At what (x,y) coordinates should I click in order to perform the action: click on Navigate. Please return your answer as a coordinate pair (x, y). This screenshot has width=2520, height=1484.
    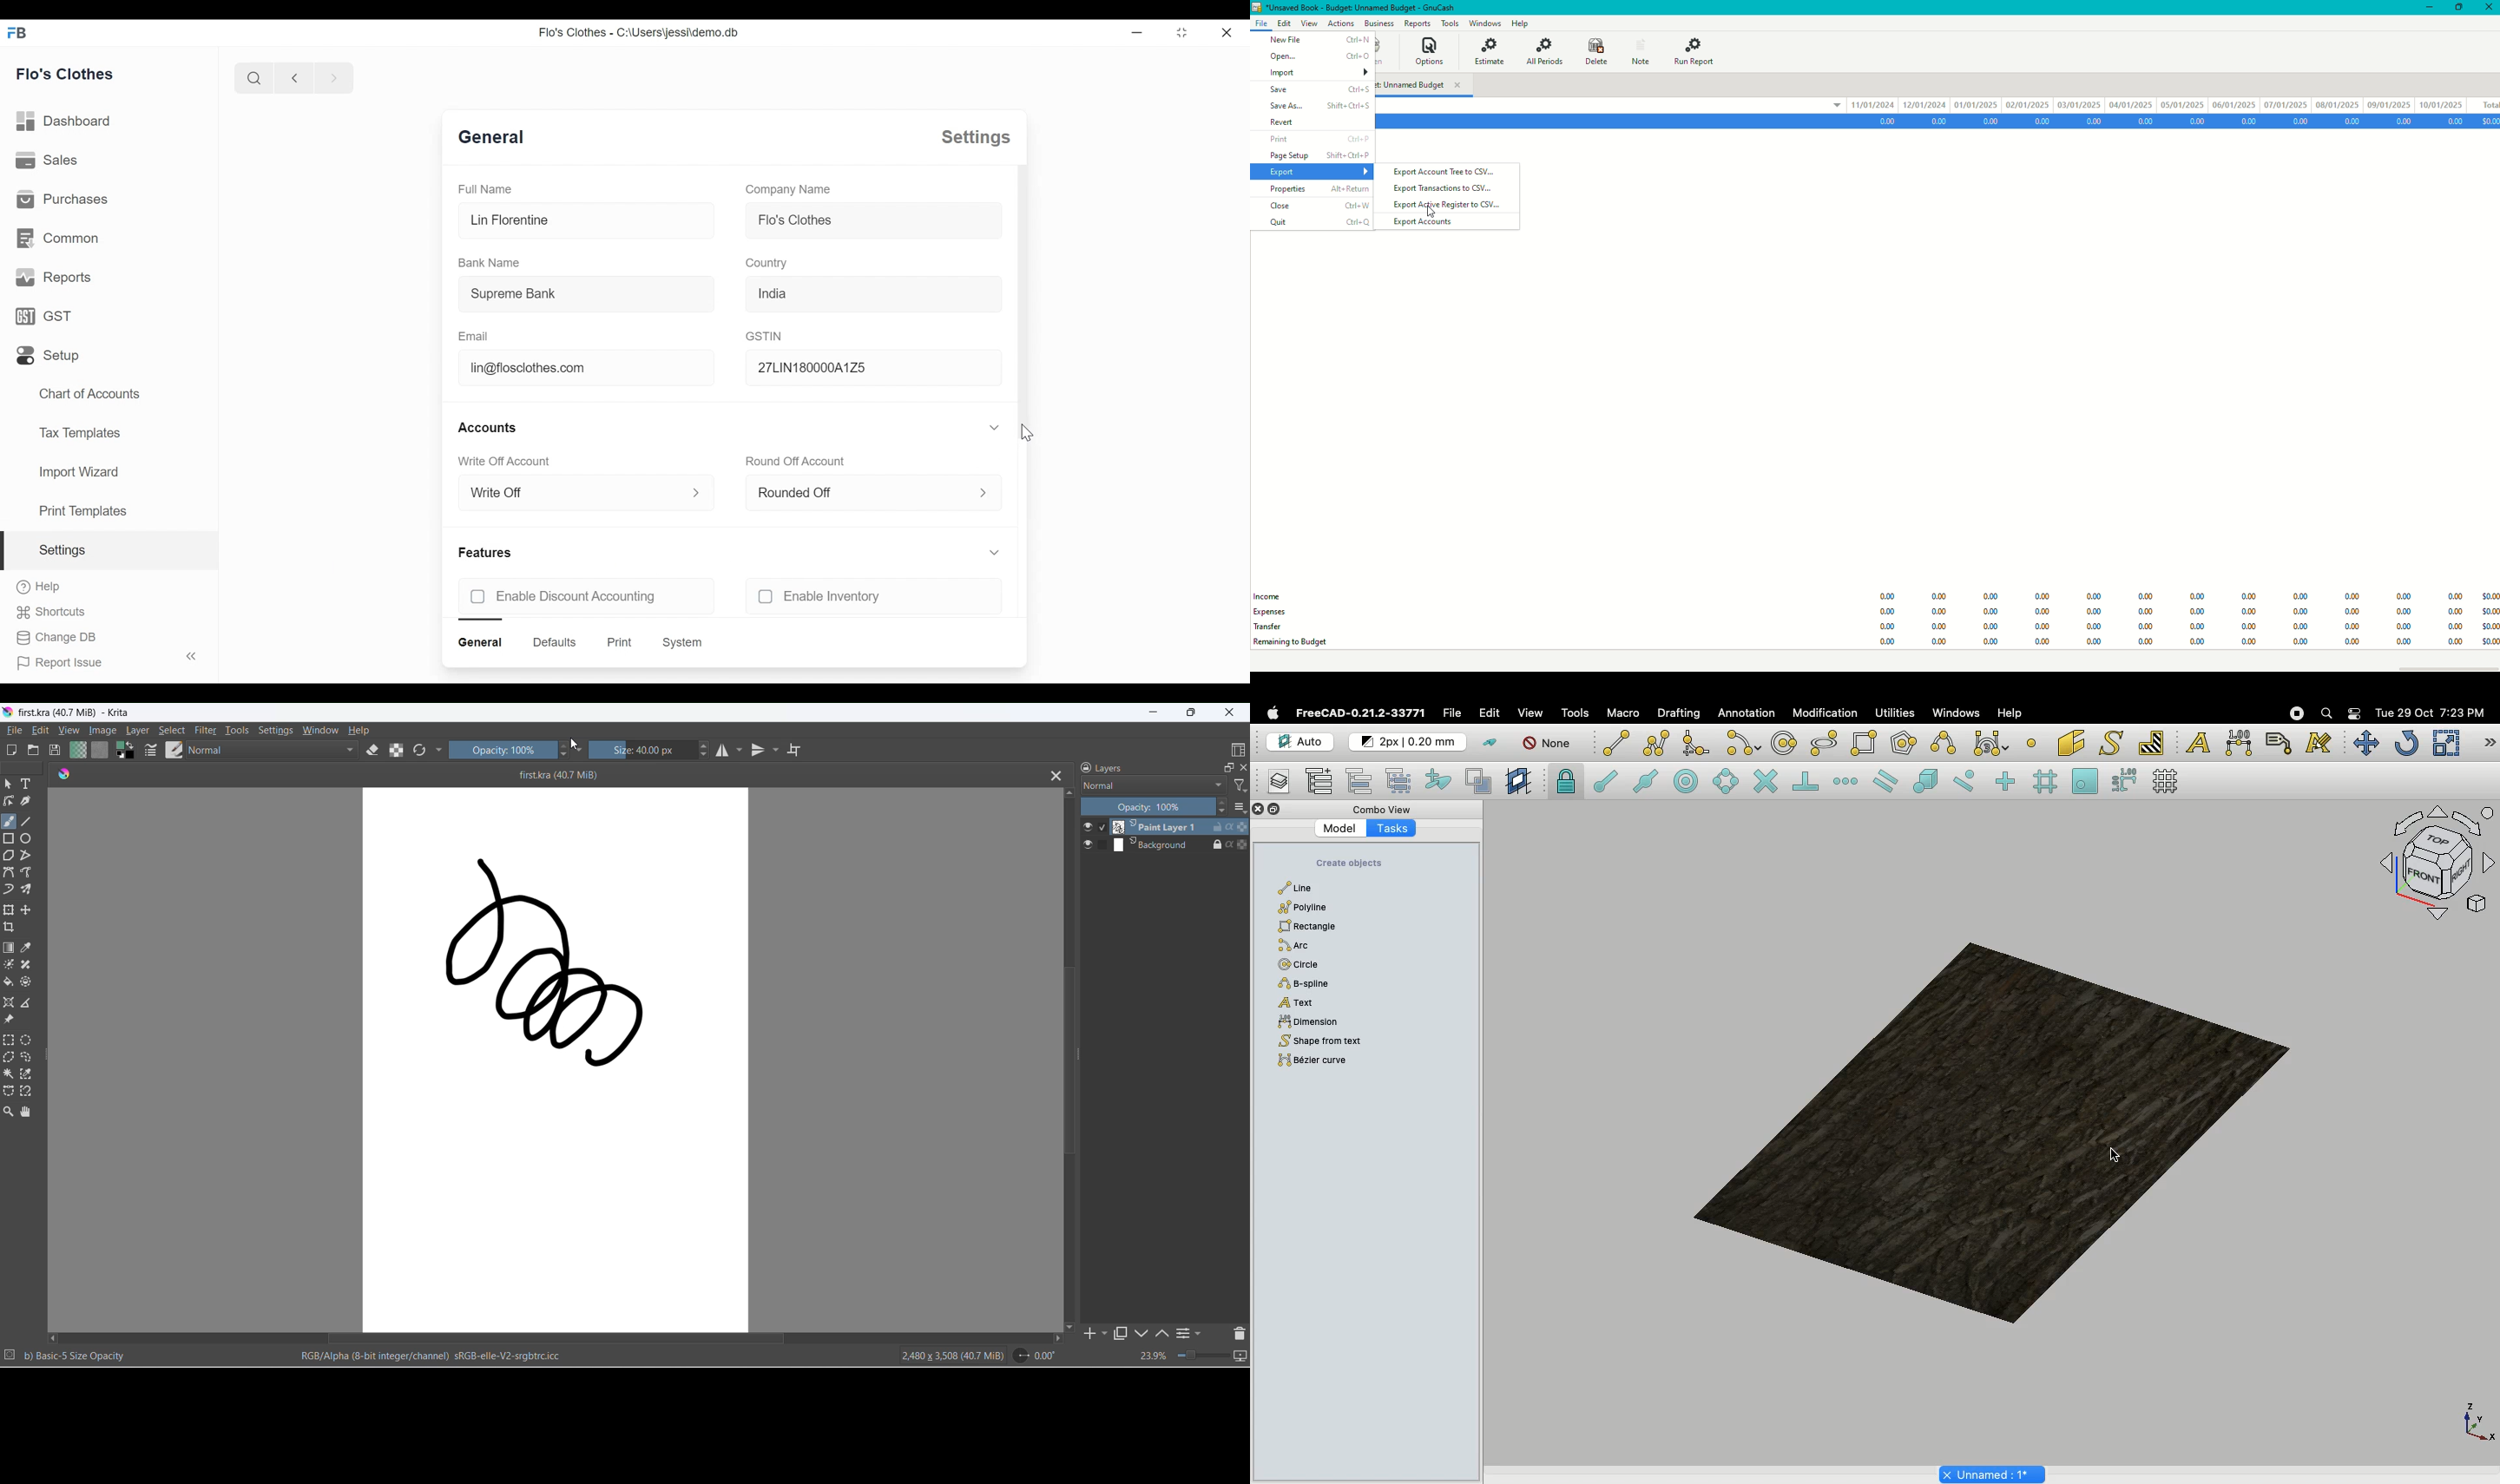
    Looking at the image, I should click on (332, 77).